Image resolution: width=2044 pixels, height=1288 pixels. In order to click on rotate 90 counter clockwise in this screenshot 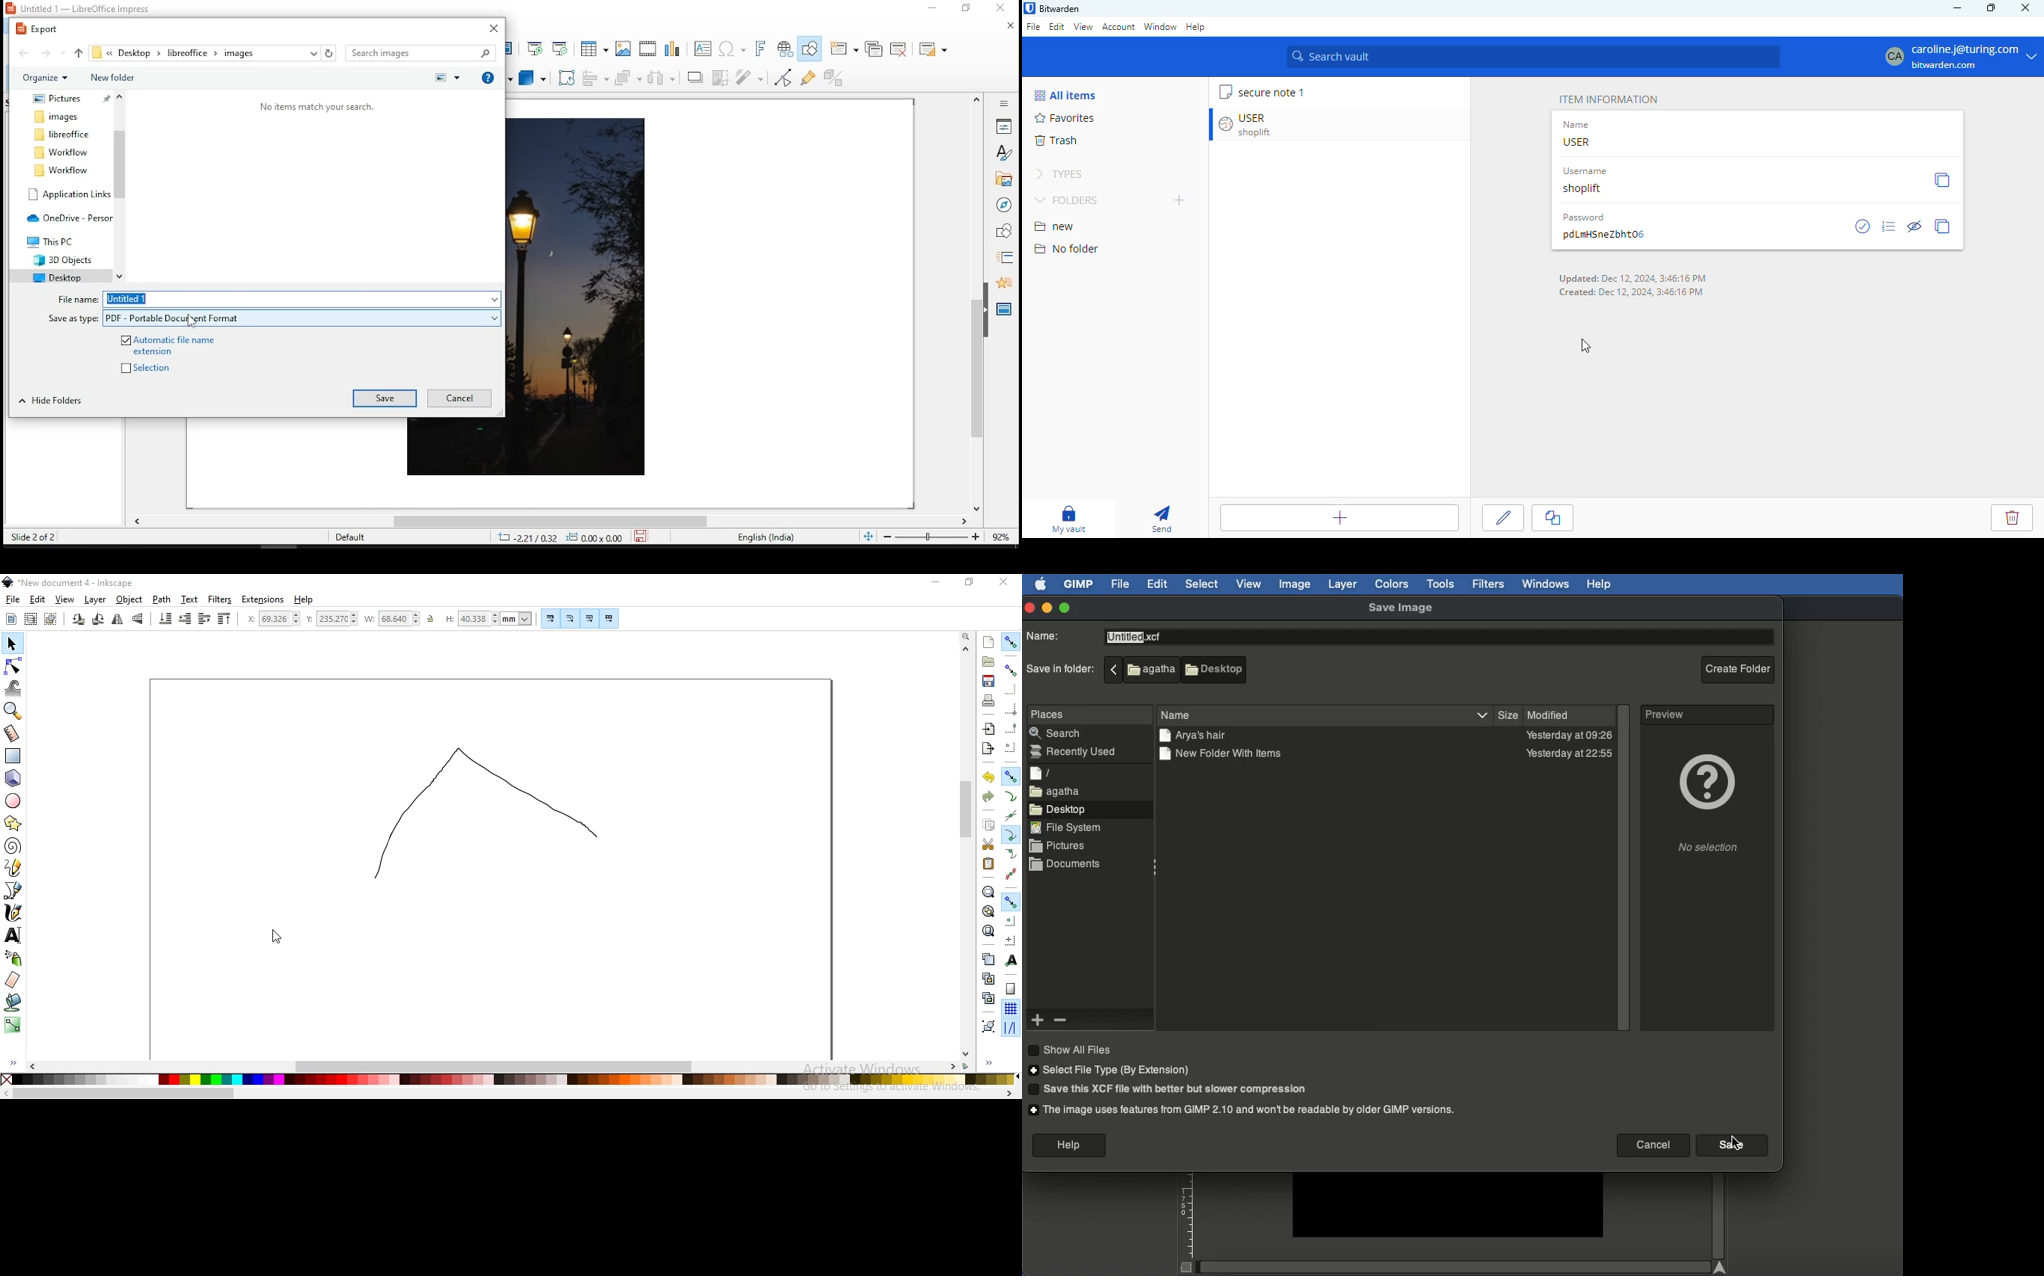, I will do `click(77, 620)`.